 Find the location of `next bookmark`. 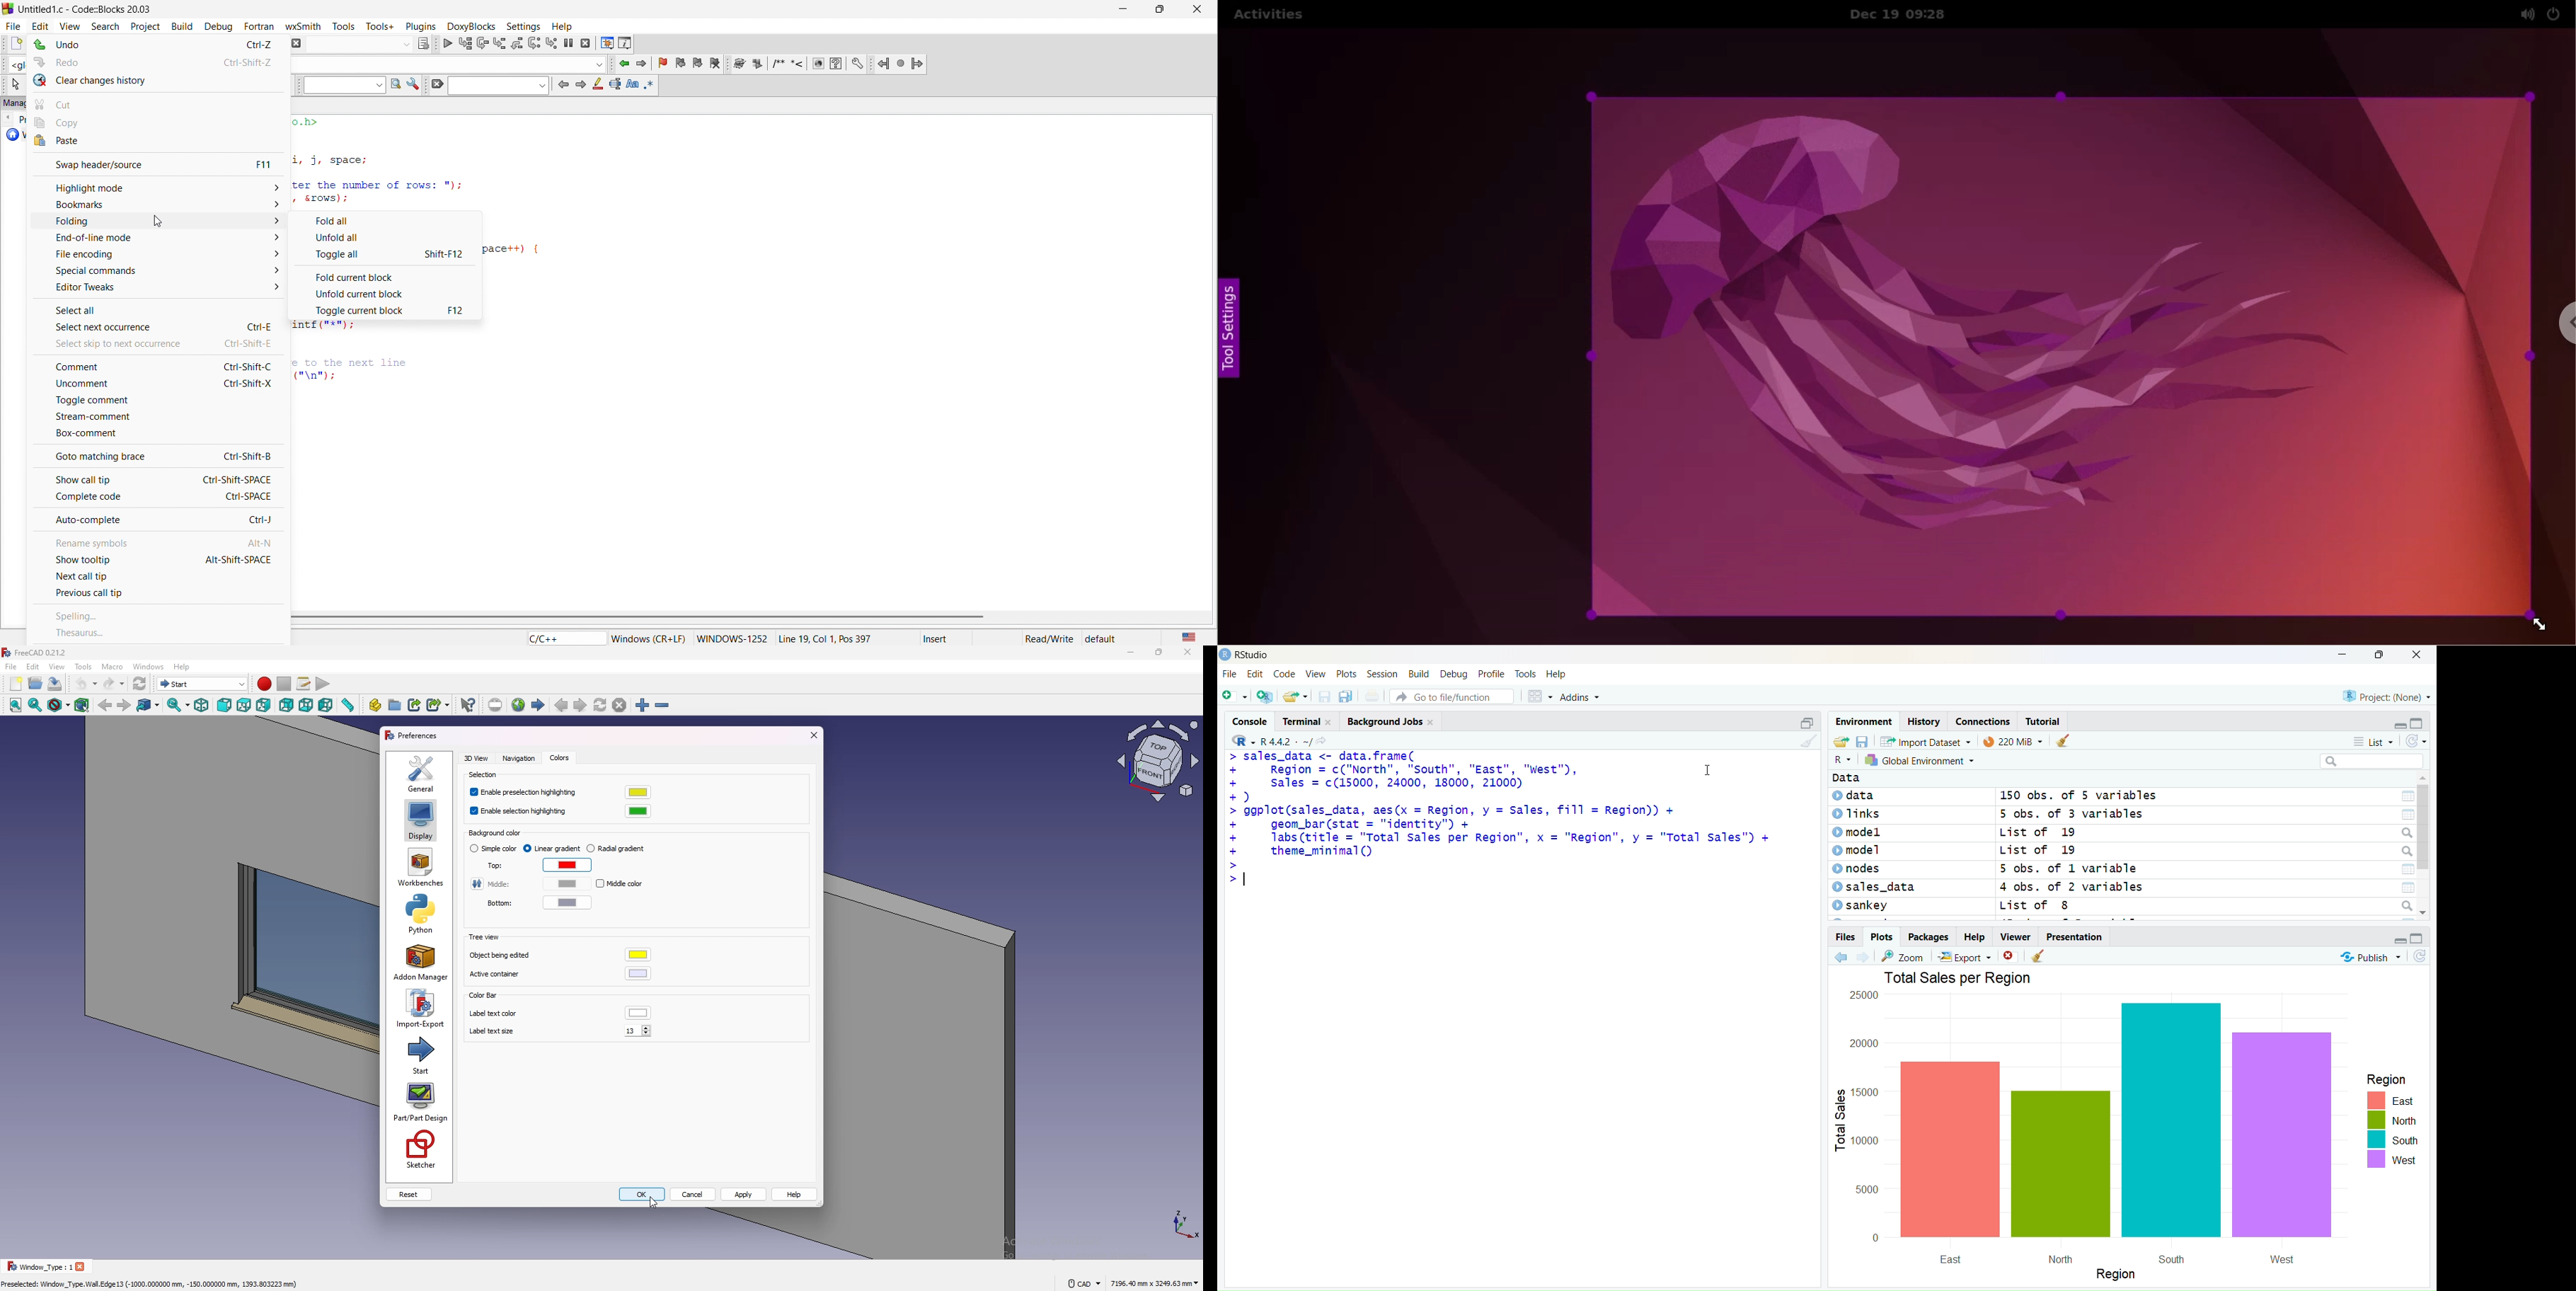

next bookmark is located at coordinates (699, 62).